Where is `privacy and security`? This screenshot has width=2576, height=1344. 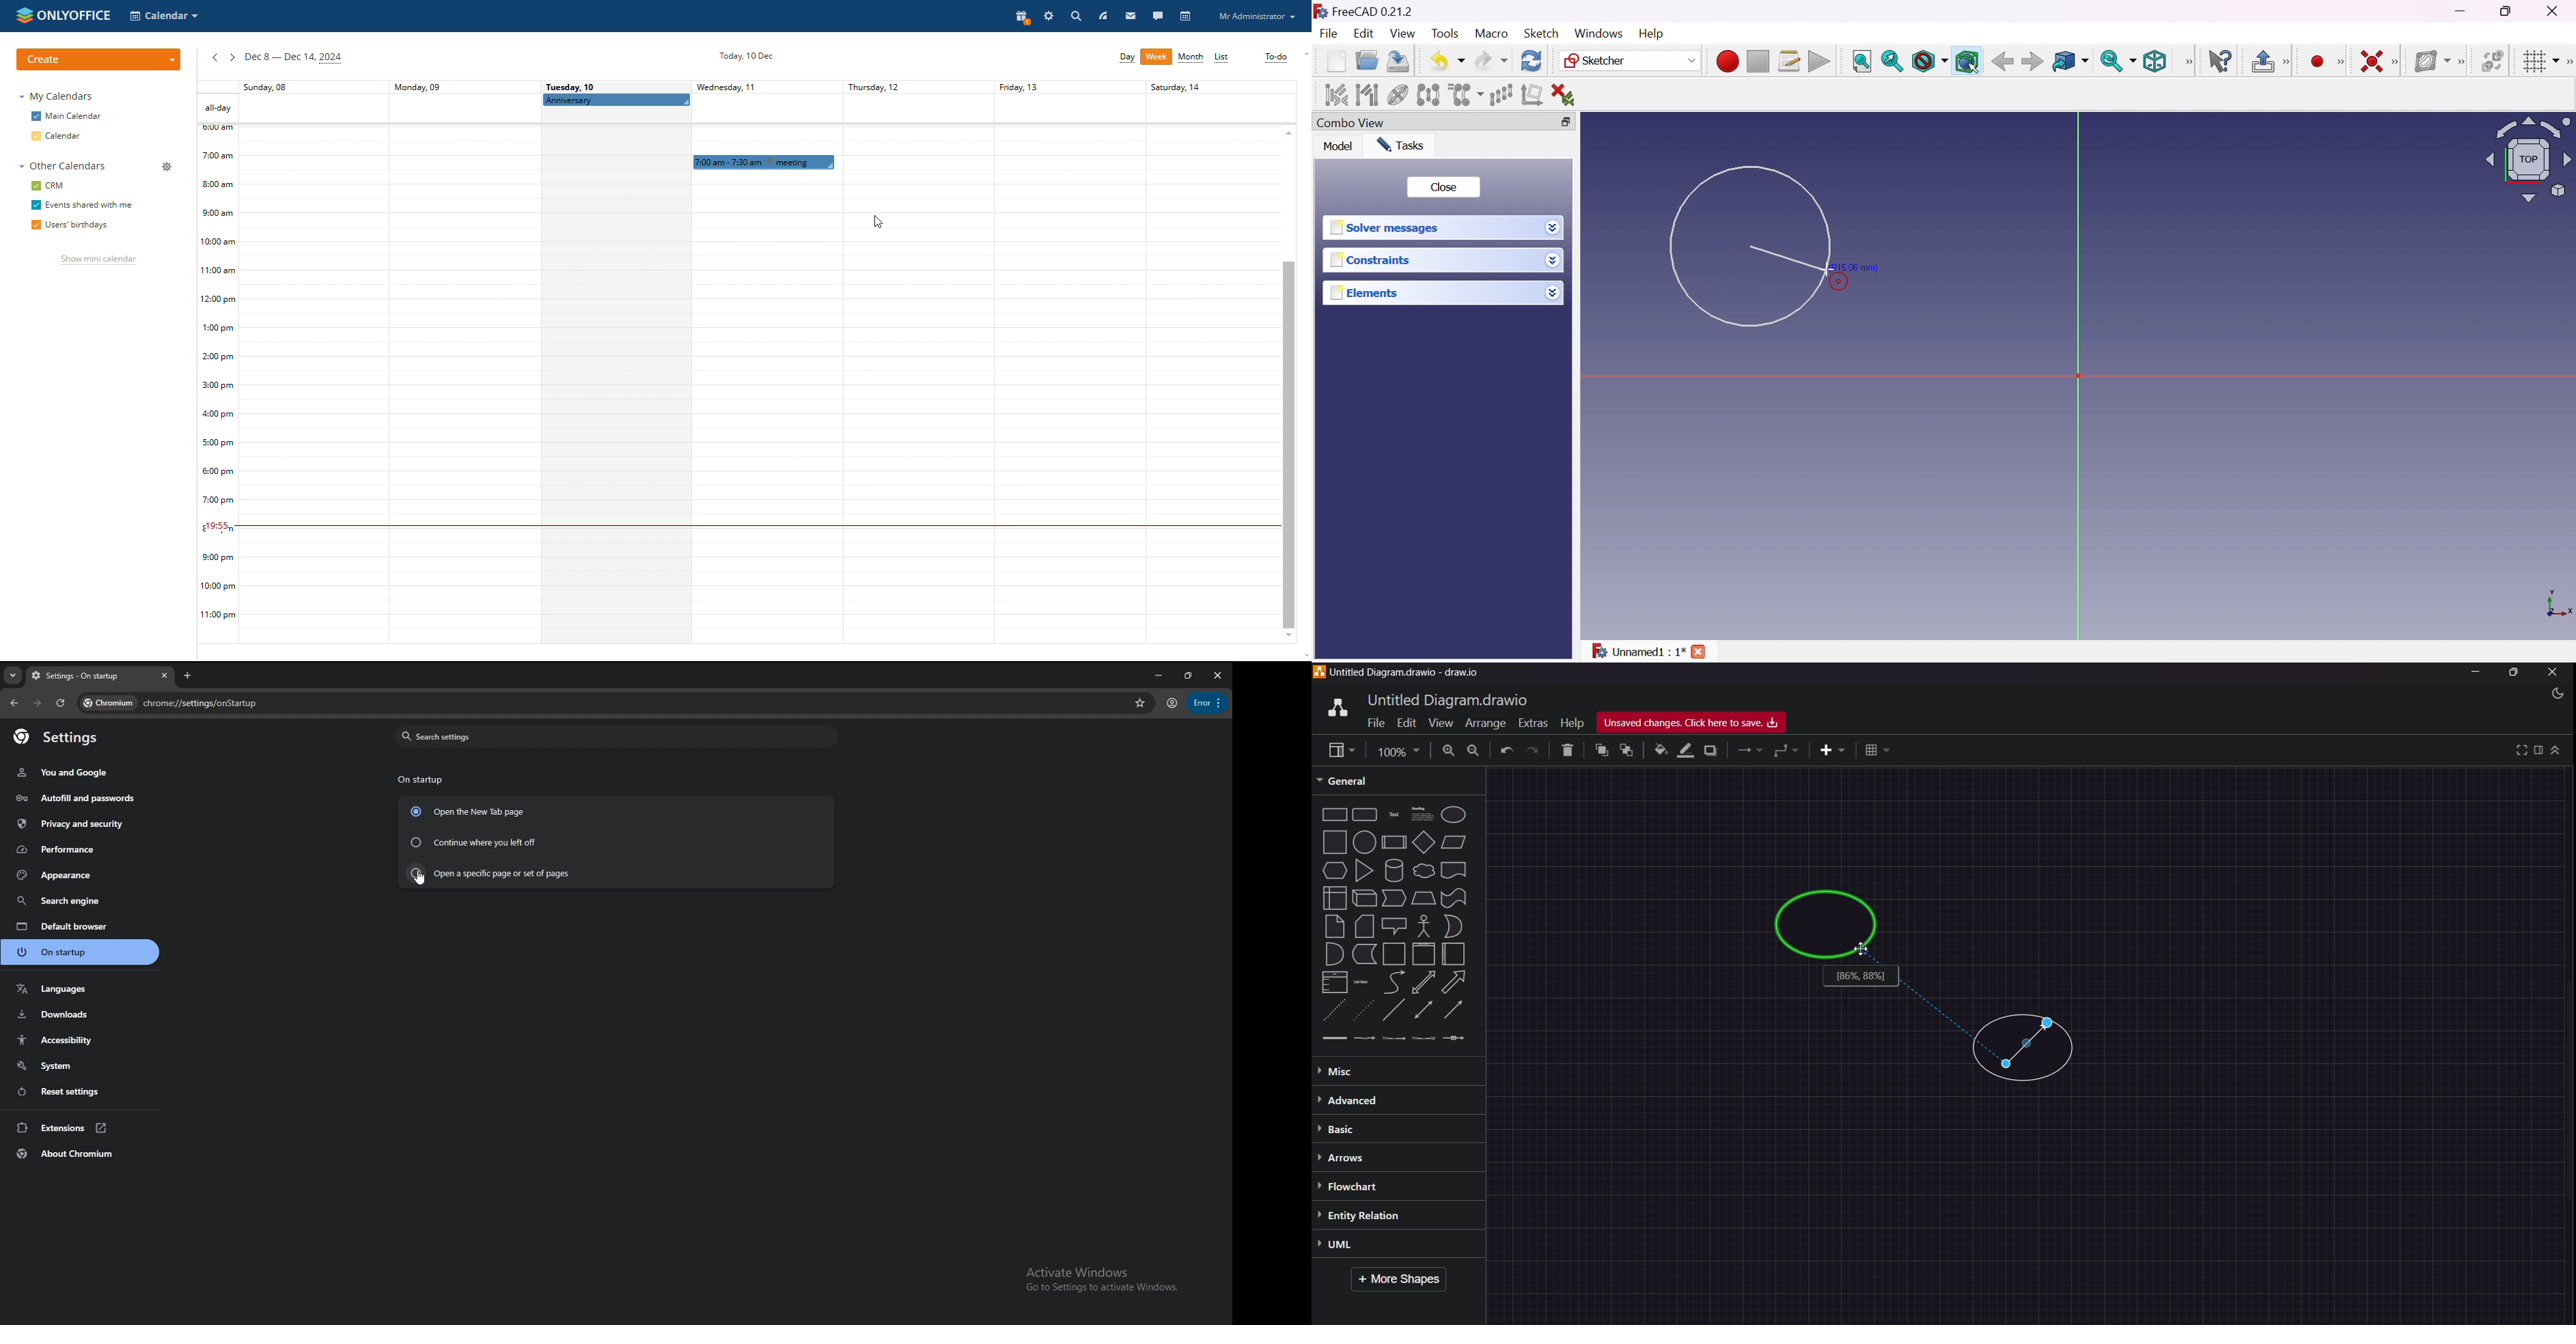
privacy and security is located at coordinates (74, 824).